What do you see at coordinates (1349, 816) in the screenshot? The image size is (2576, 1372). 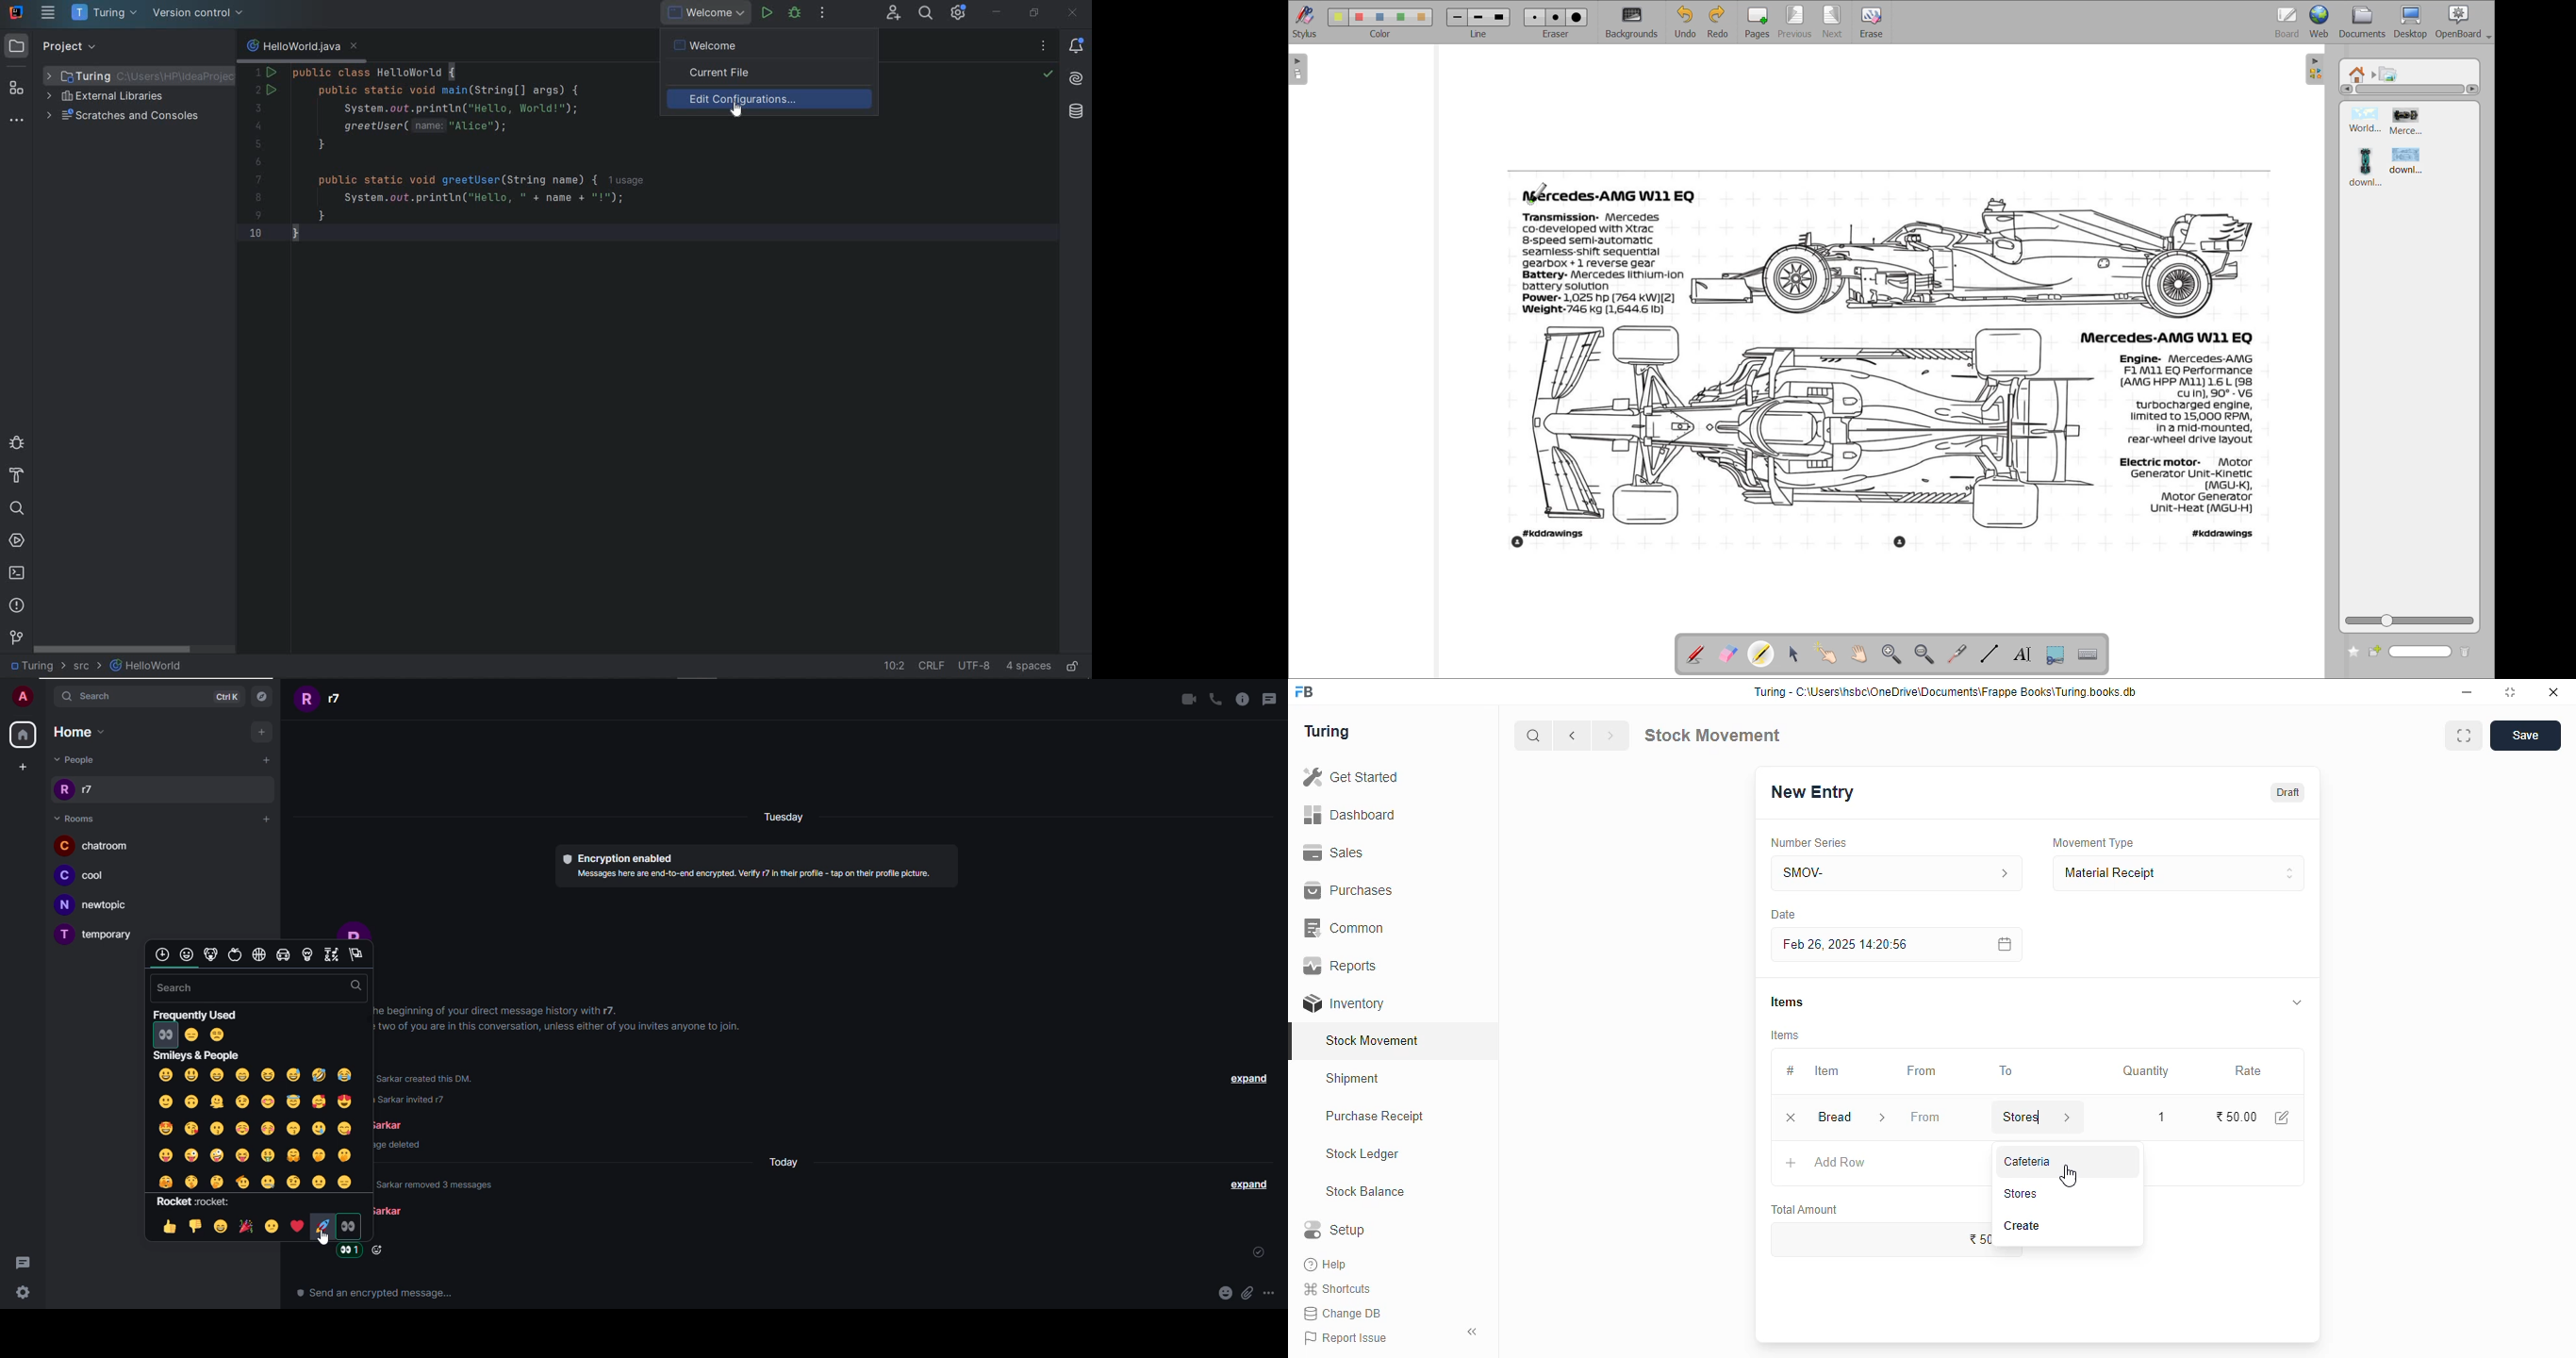 I see `dashboard` at bounding box center [1349, 816].